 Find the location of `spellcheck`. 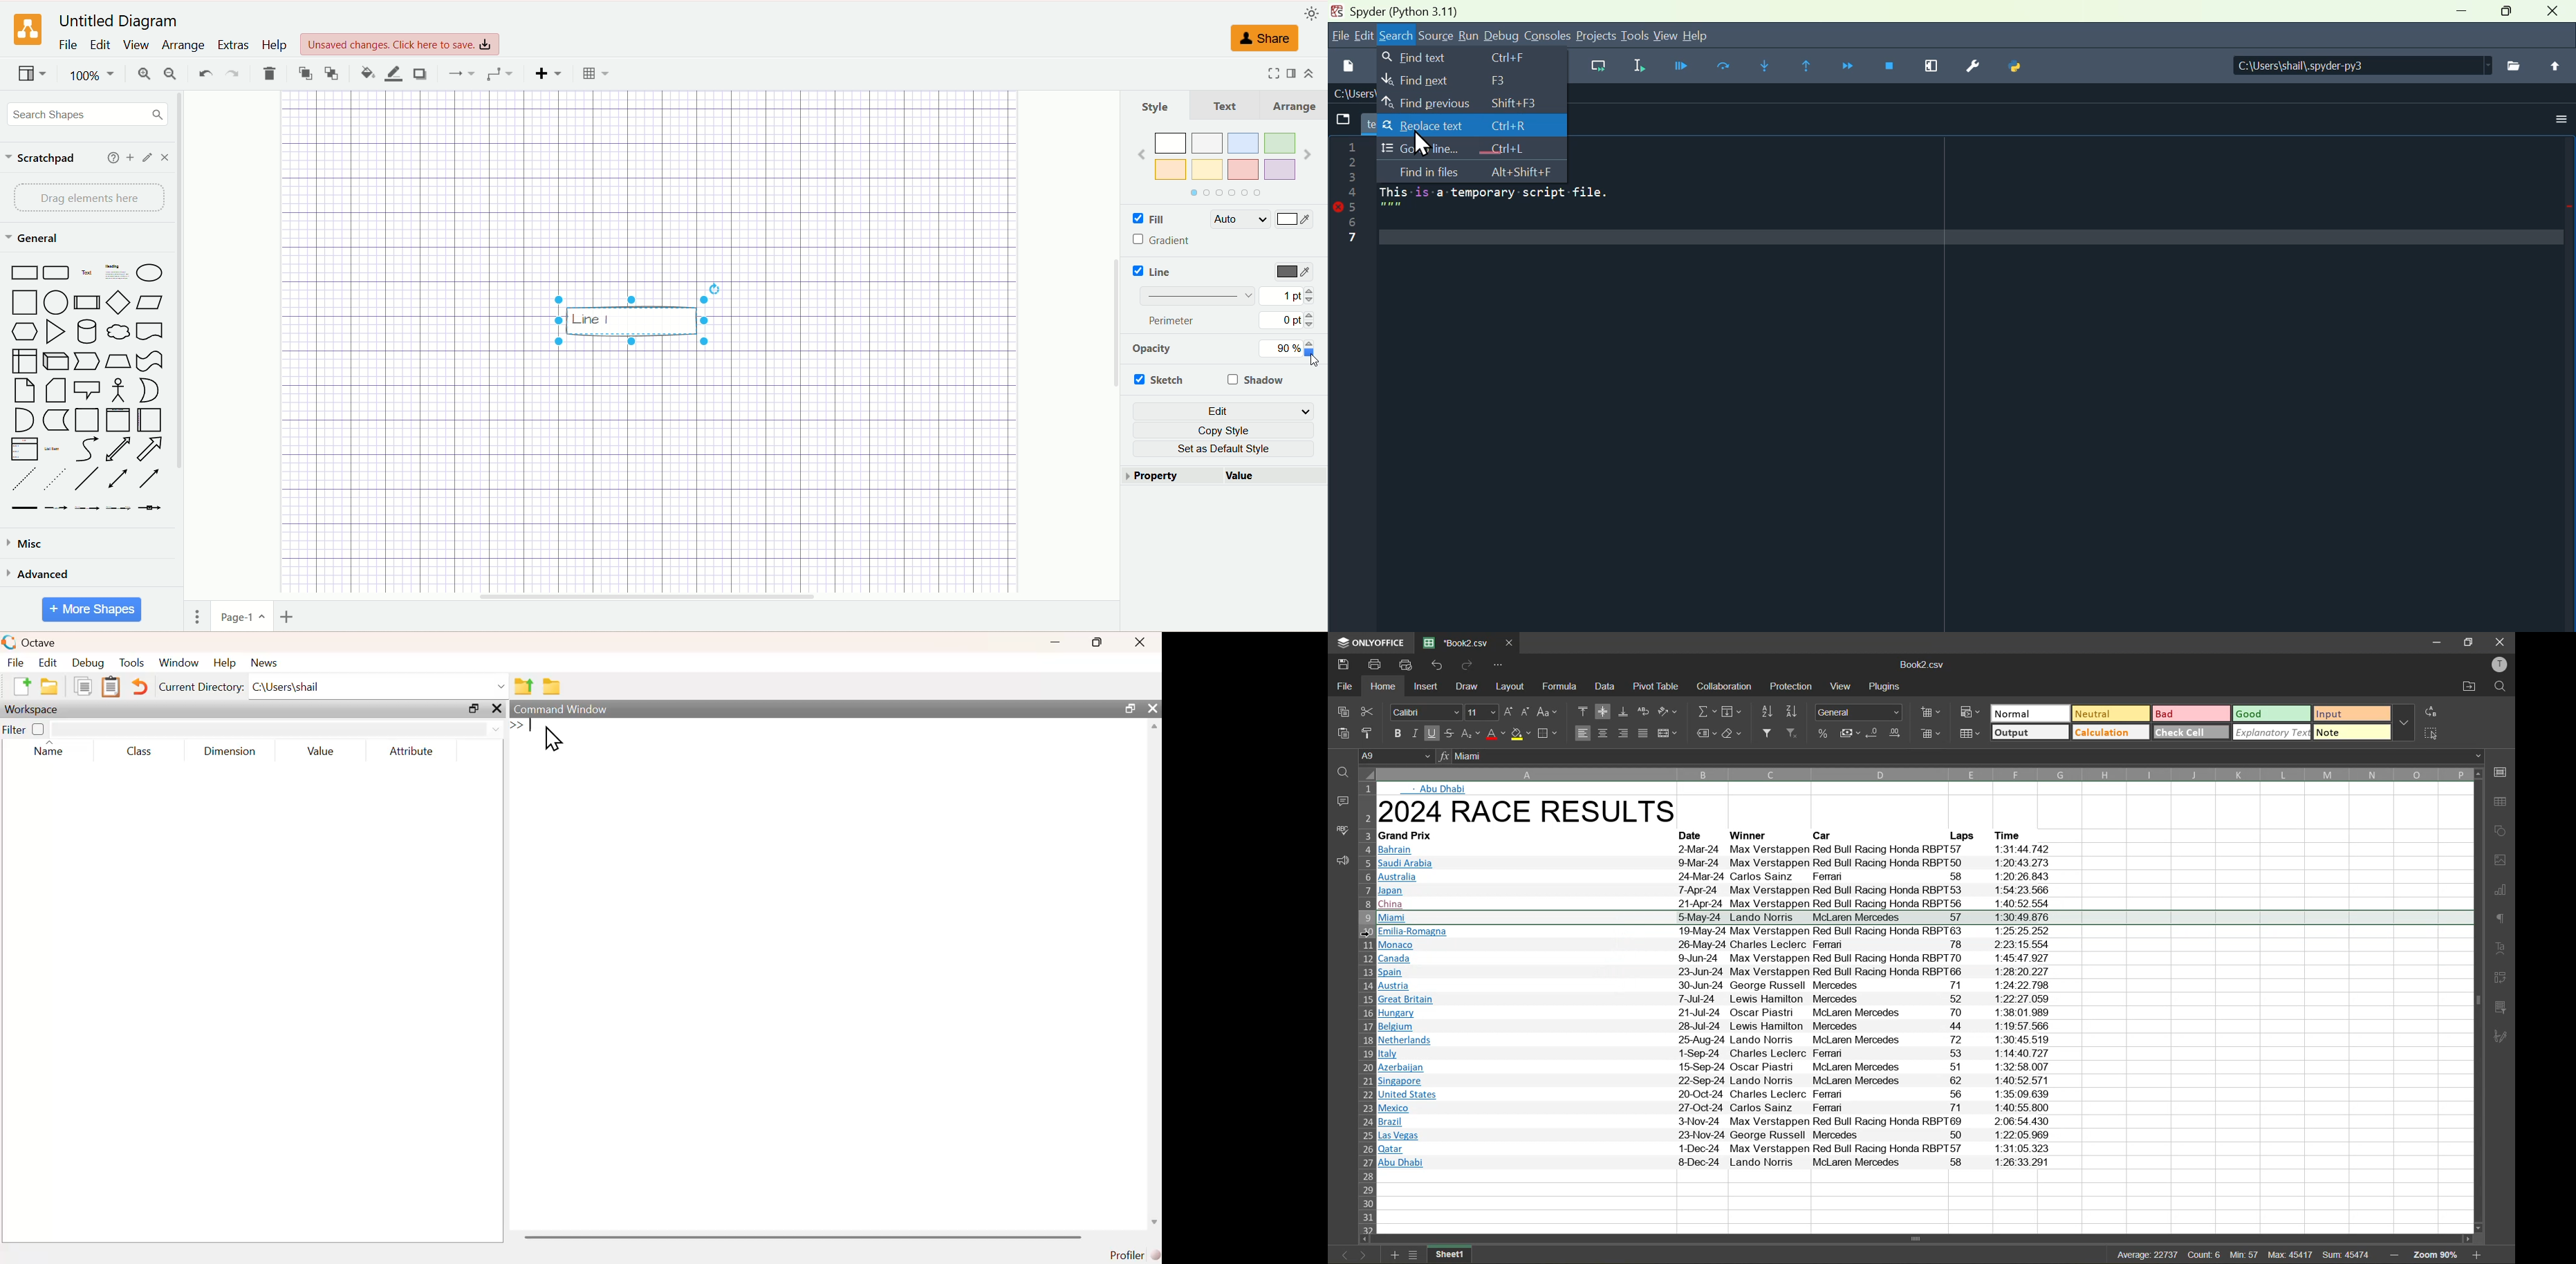

spellcheck is located at coordinates (1340, 832).